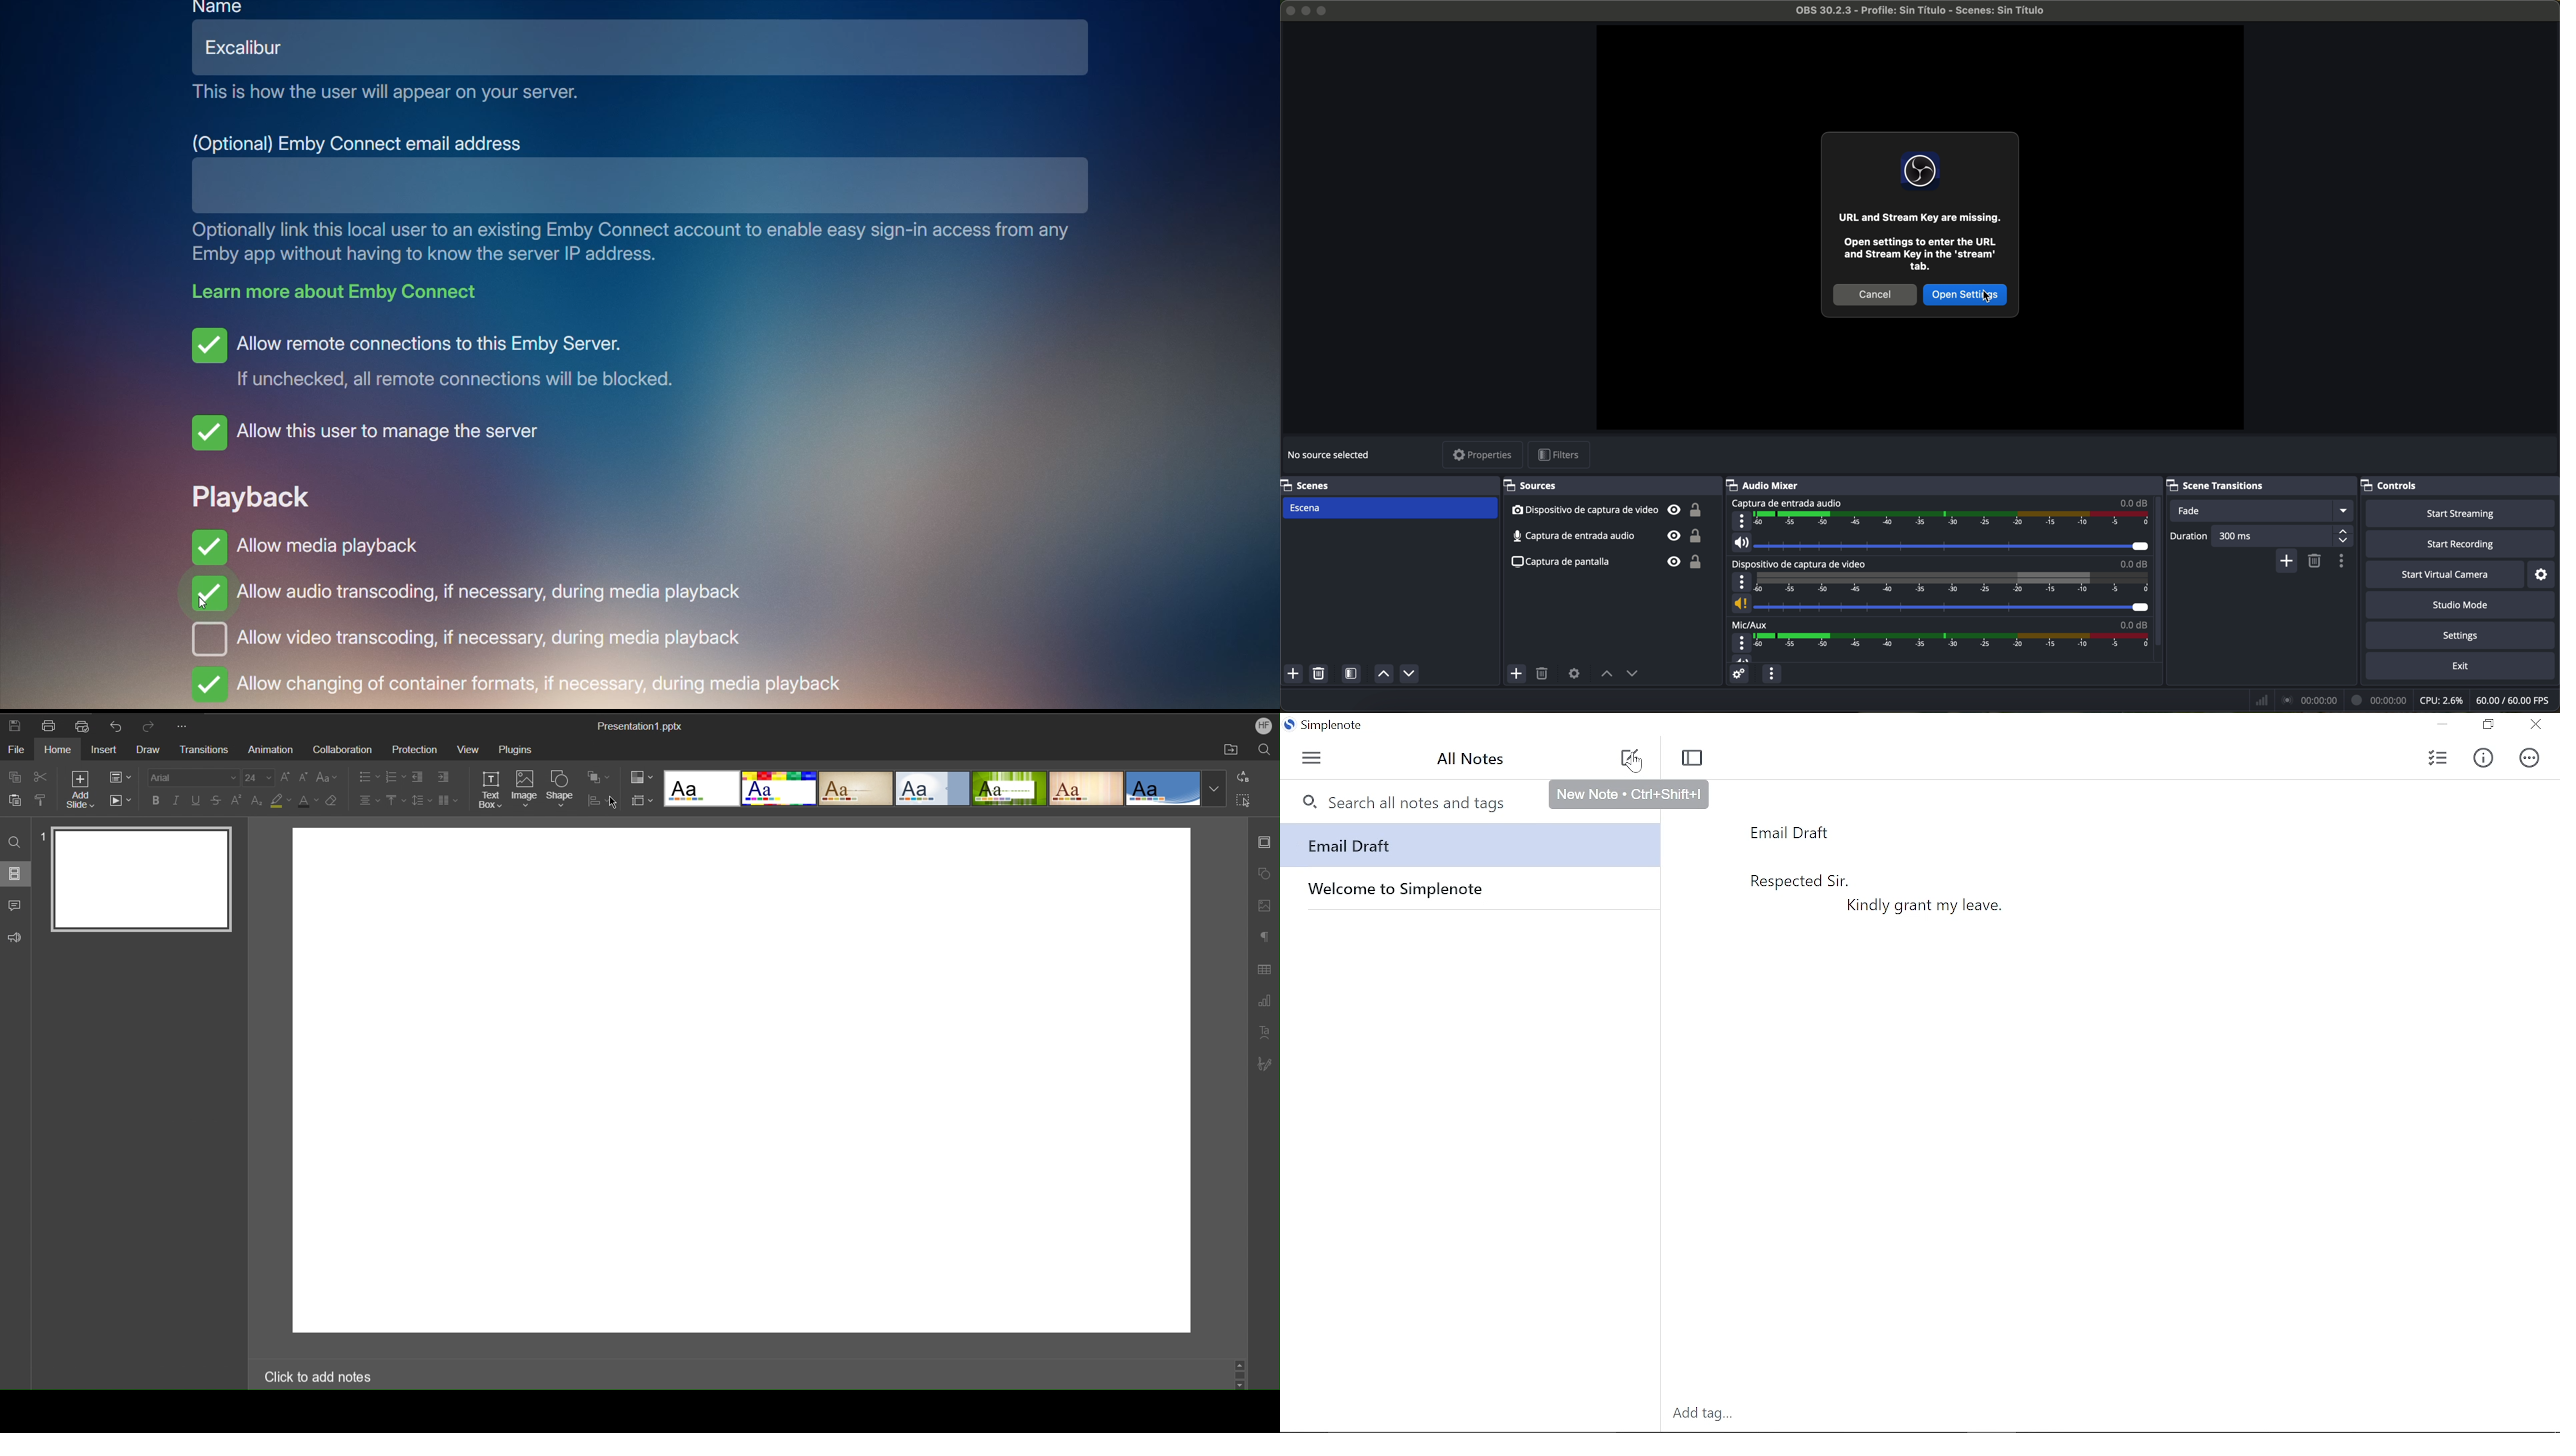 This screenshot has height=1456, width=2576. What do you see at coordinates (39, 777) in the screenshot?
I see `Cut` at bounding box center [39, 777].